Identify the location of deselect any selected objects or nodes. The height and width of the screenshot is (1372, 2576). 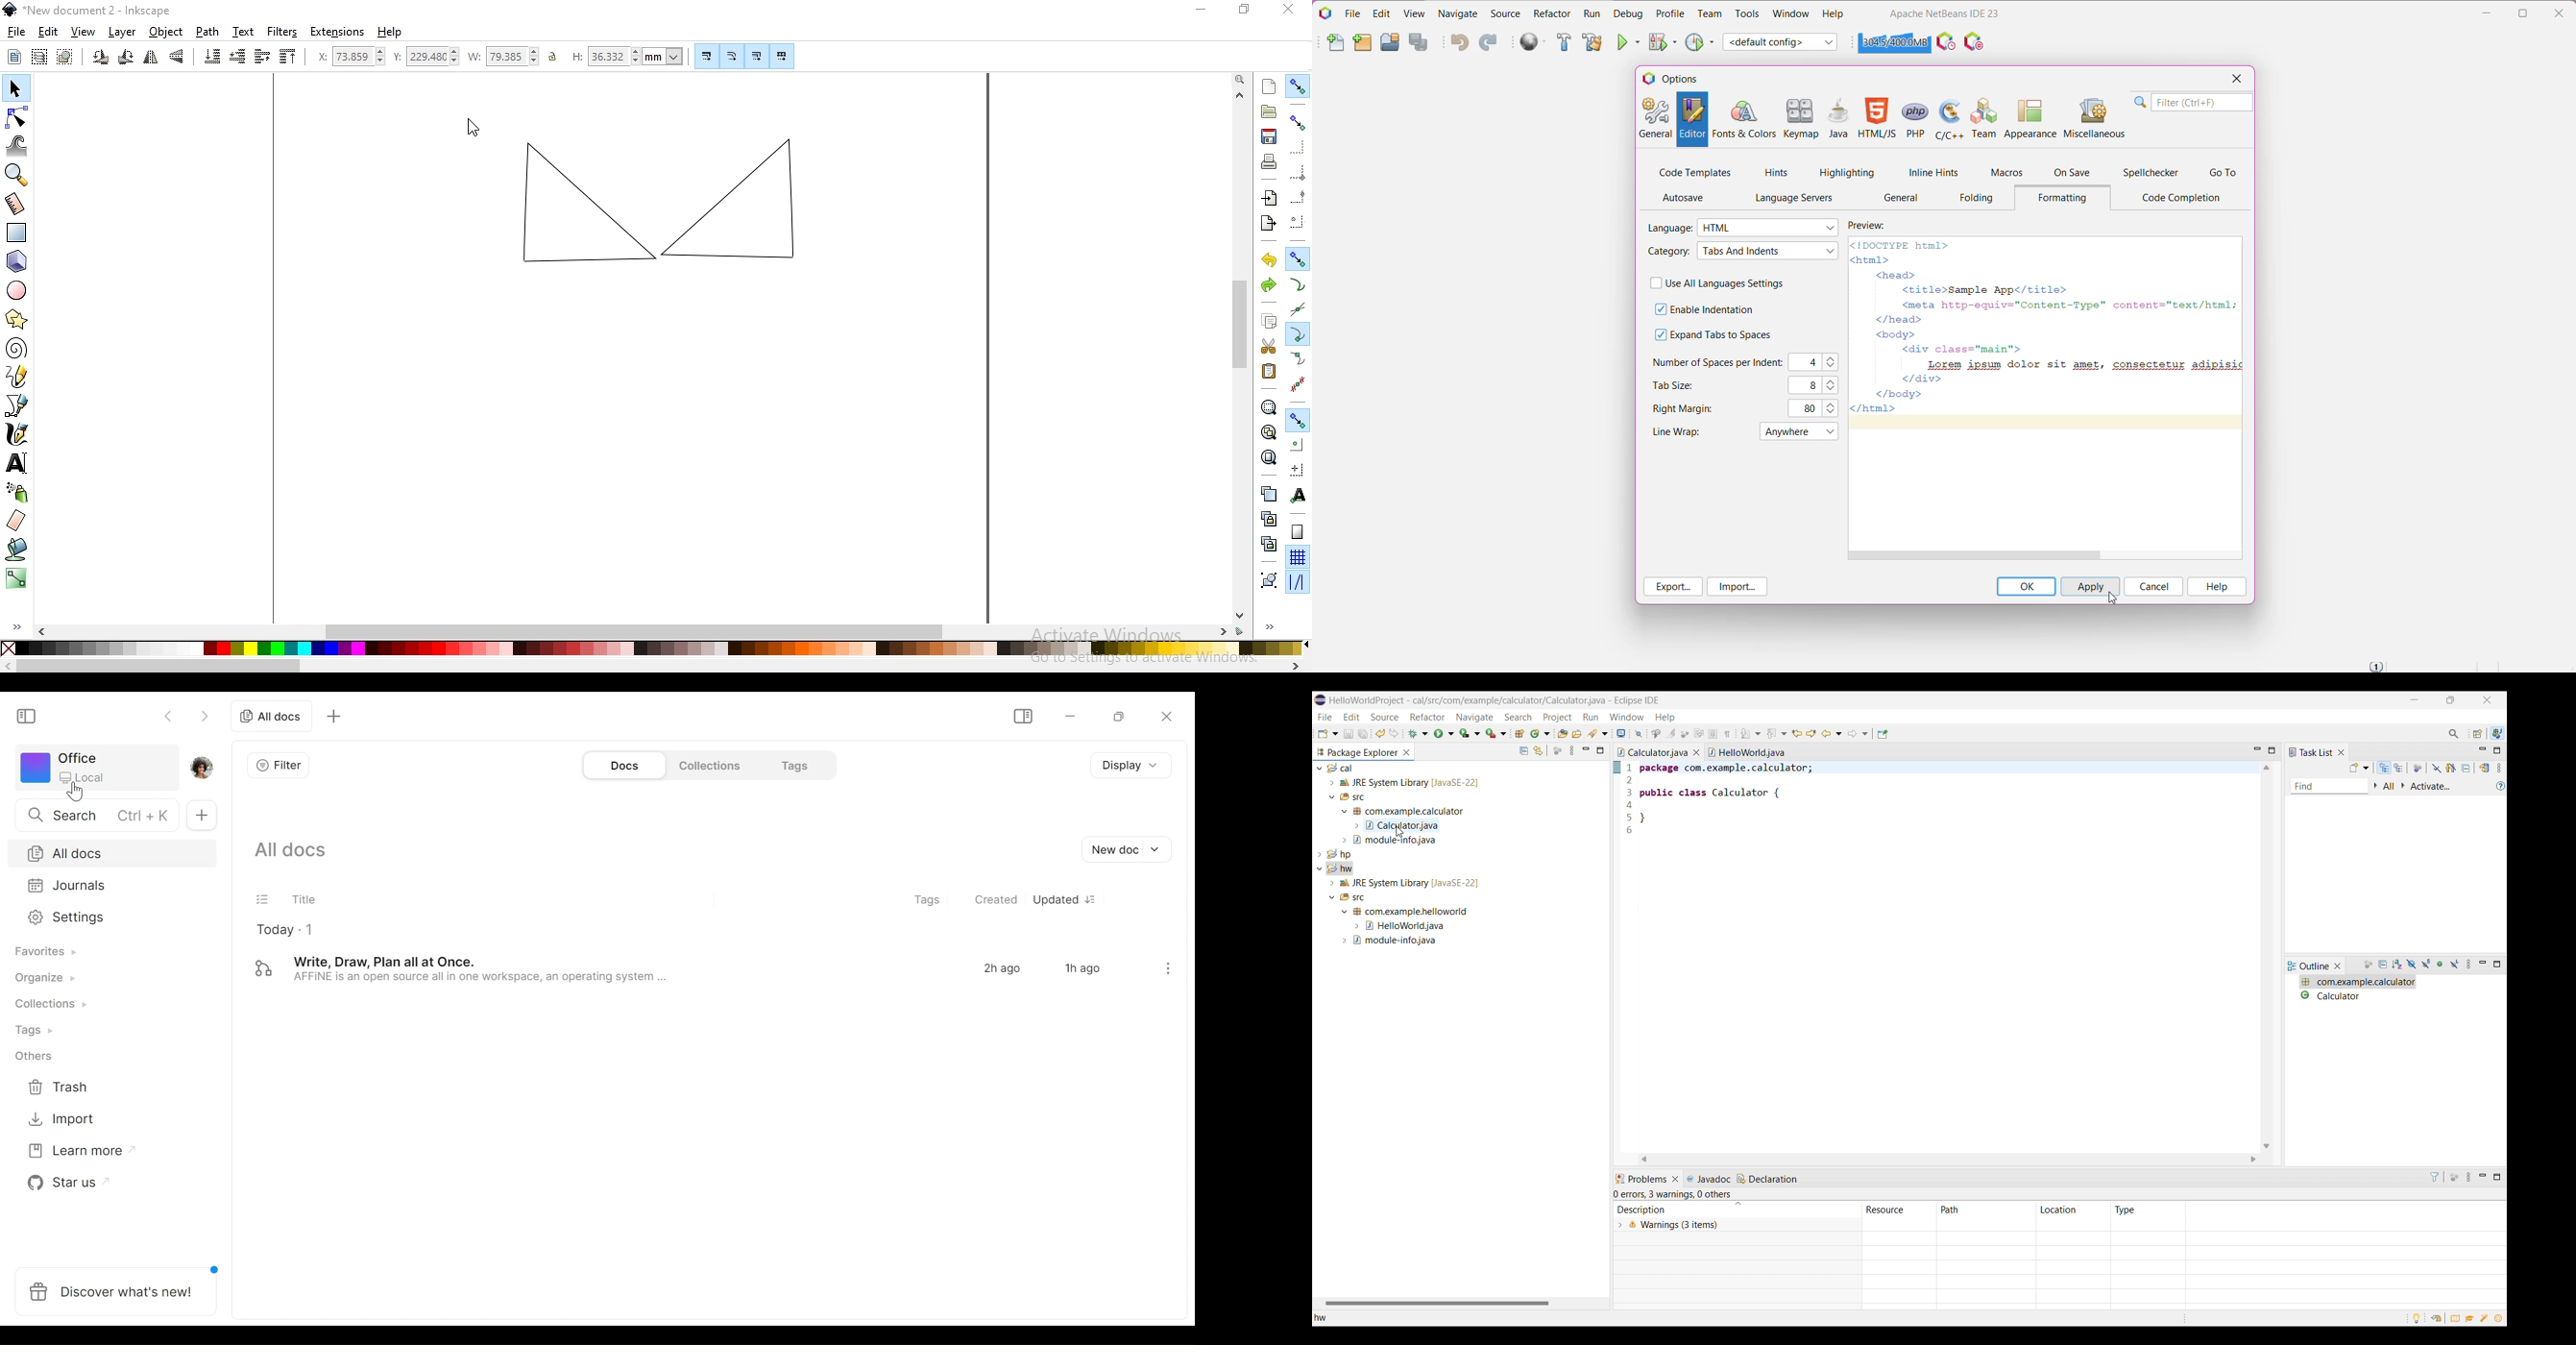
(64, 58).